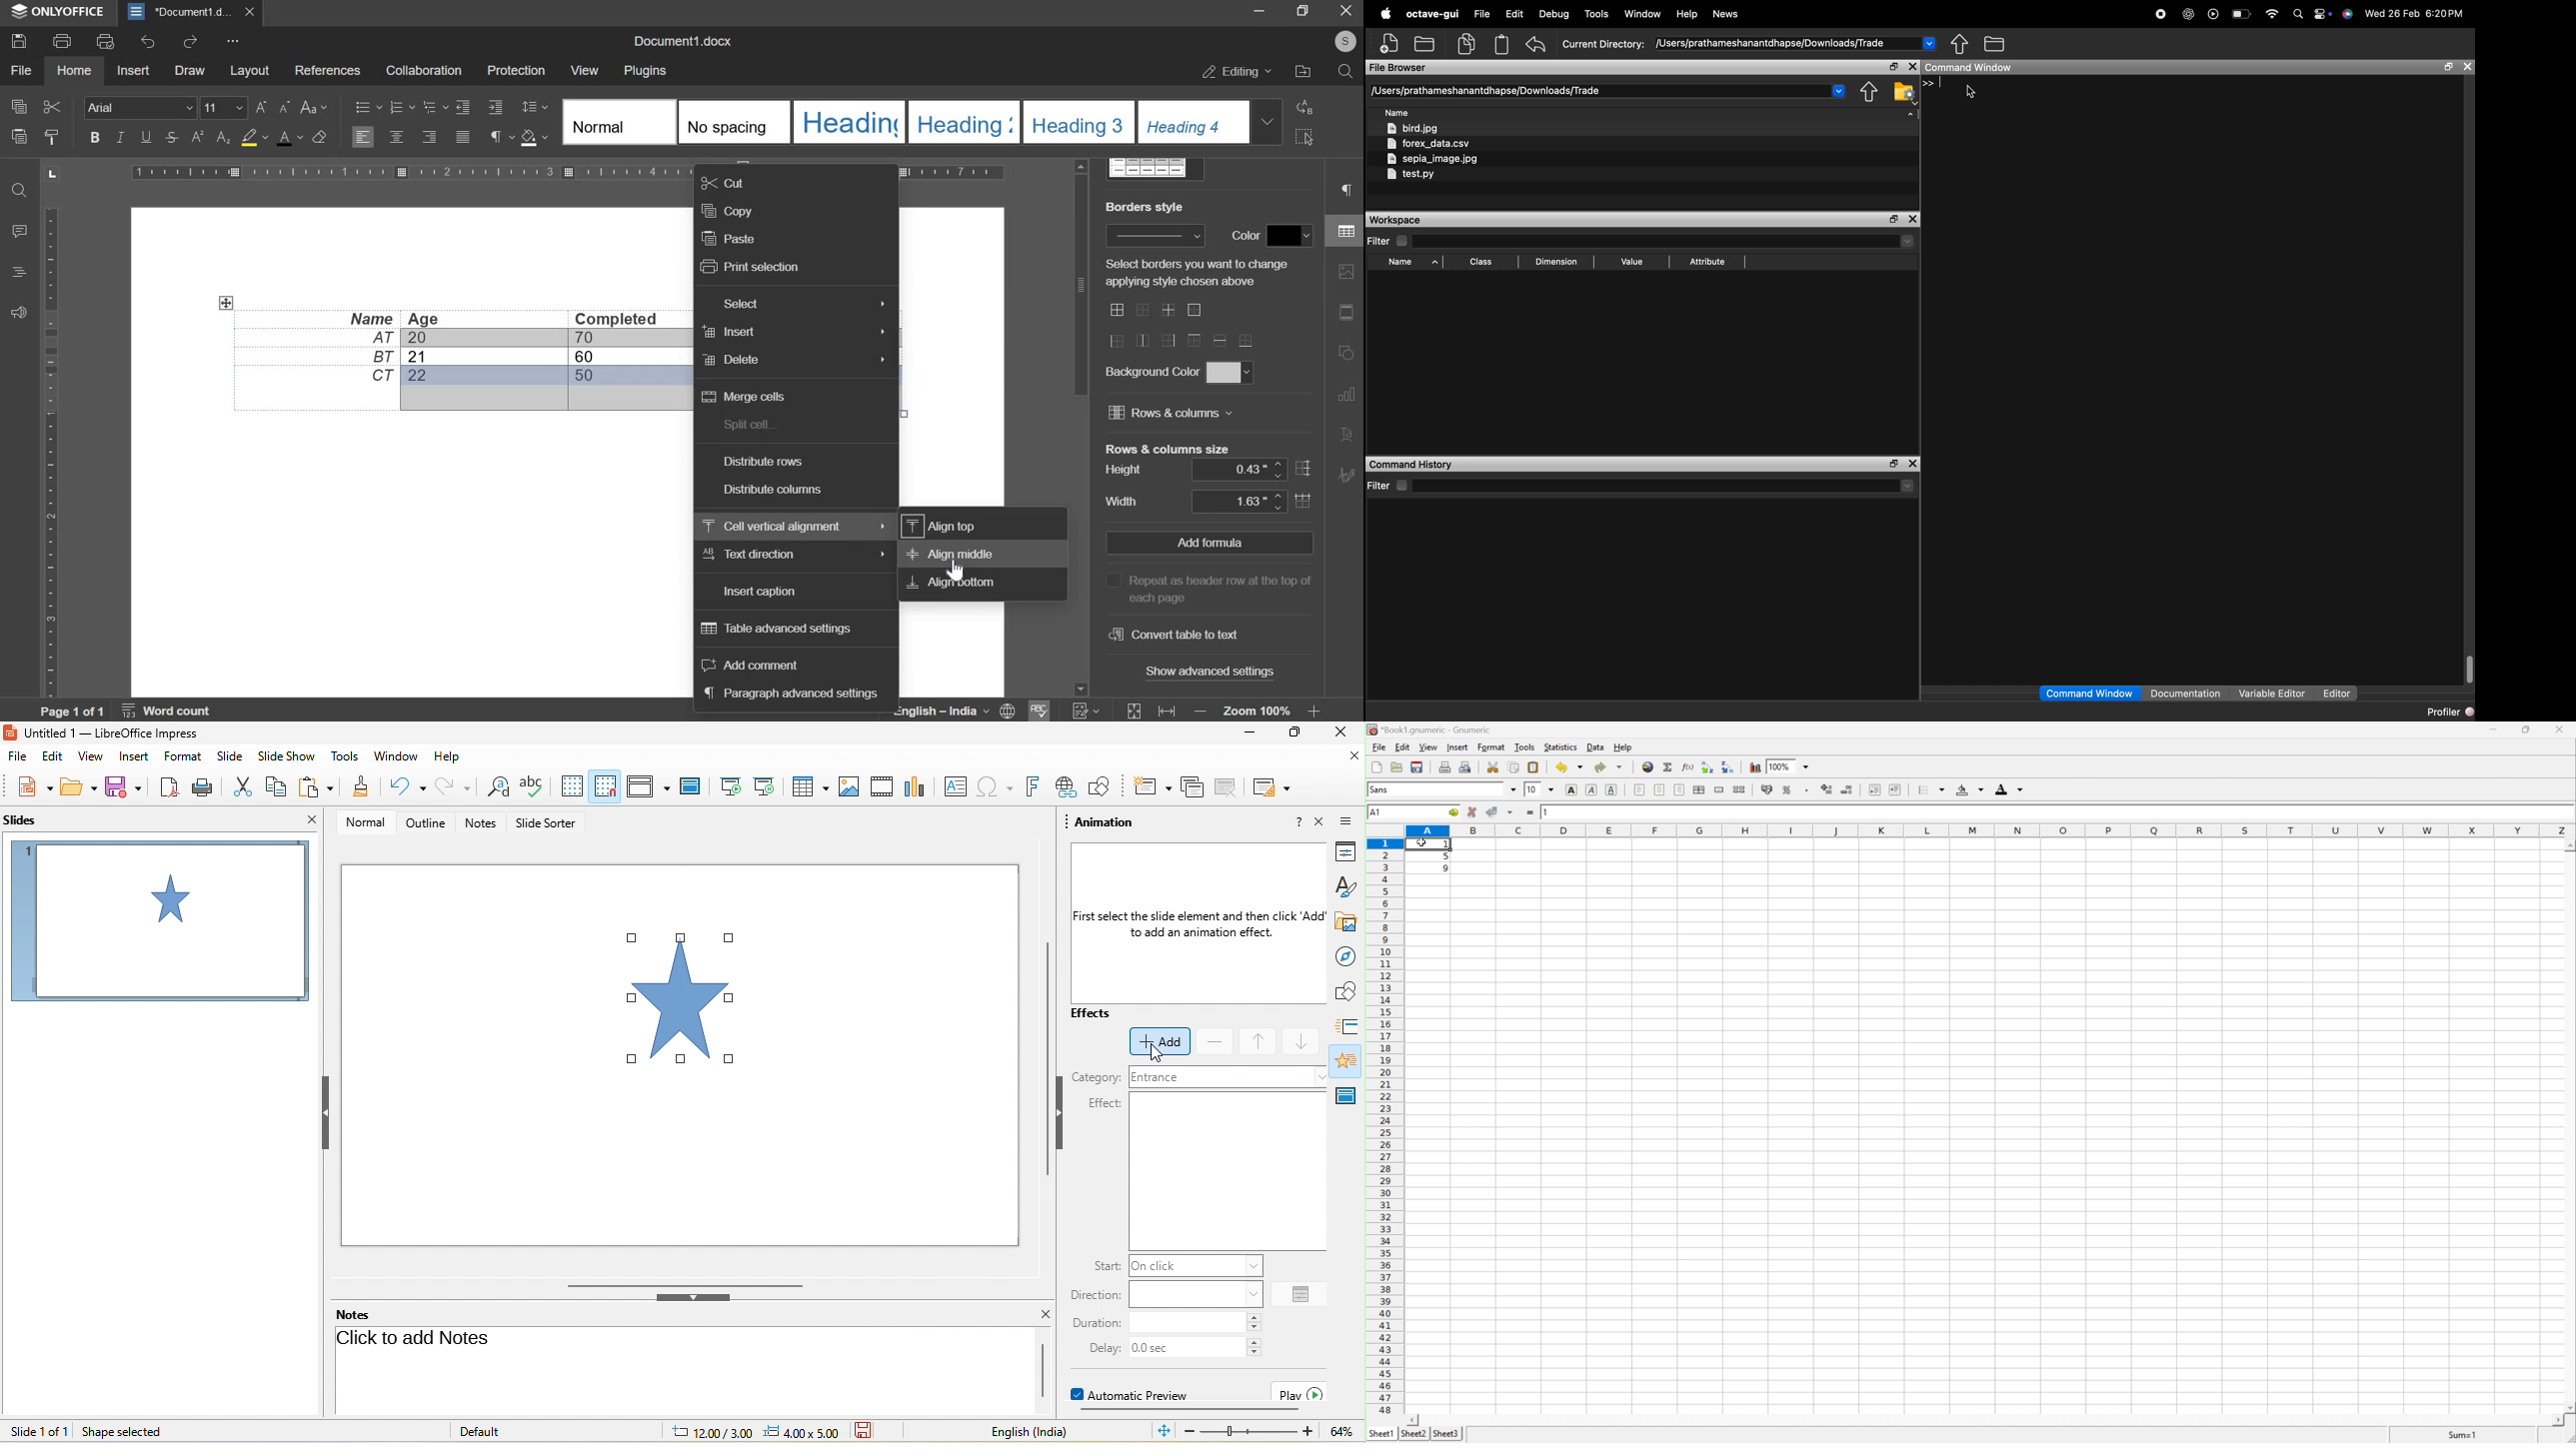  What do you see at coordinates (1908, 242) in the screenshot?
I see `dropdown` at bounding box center [1908, 242].